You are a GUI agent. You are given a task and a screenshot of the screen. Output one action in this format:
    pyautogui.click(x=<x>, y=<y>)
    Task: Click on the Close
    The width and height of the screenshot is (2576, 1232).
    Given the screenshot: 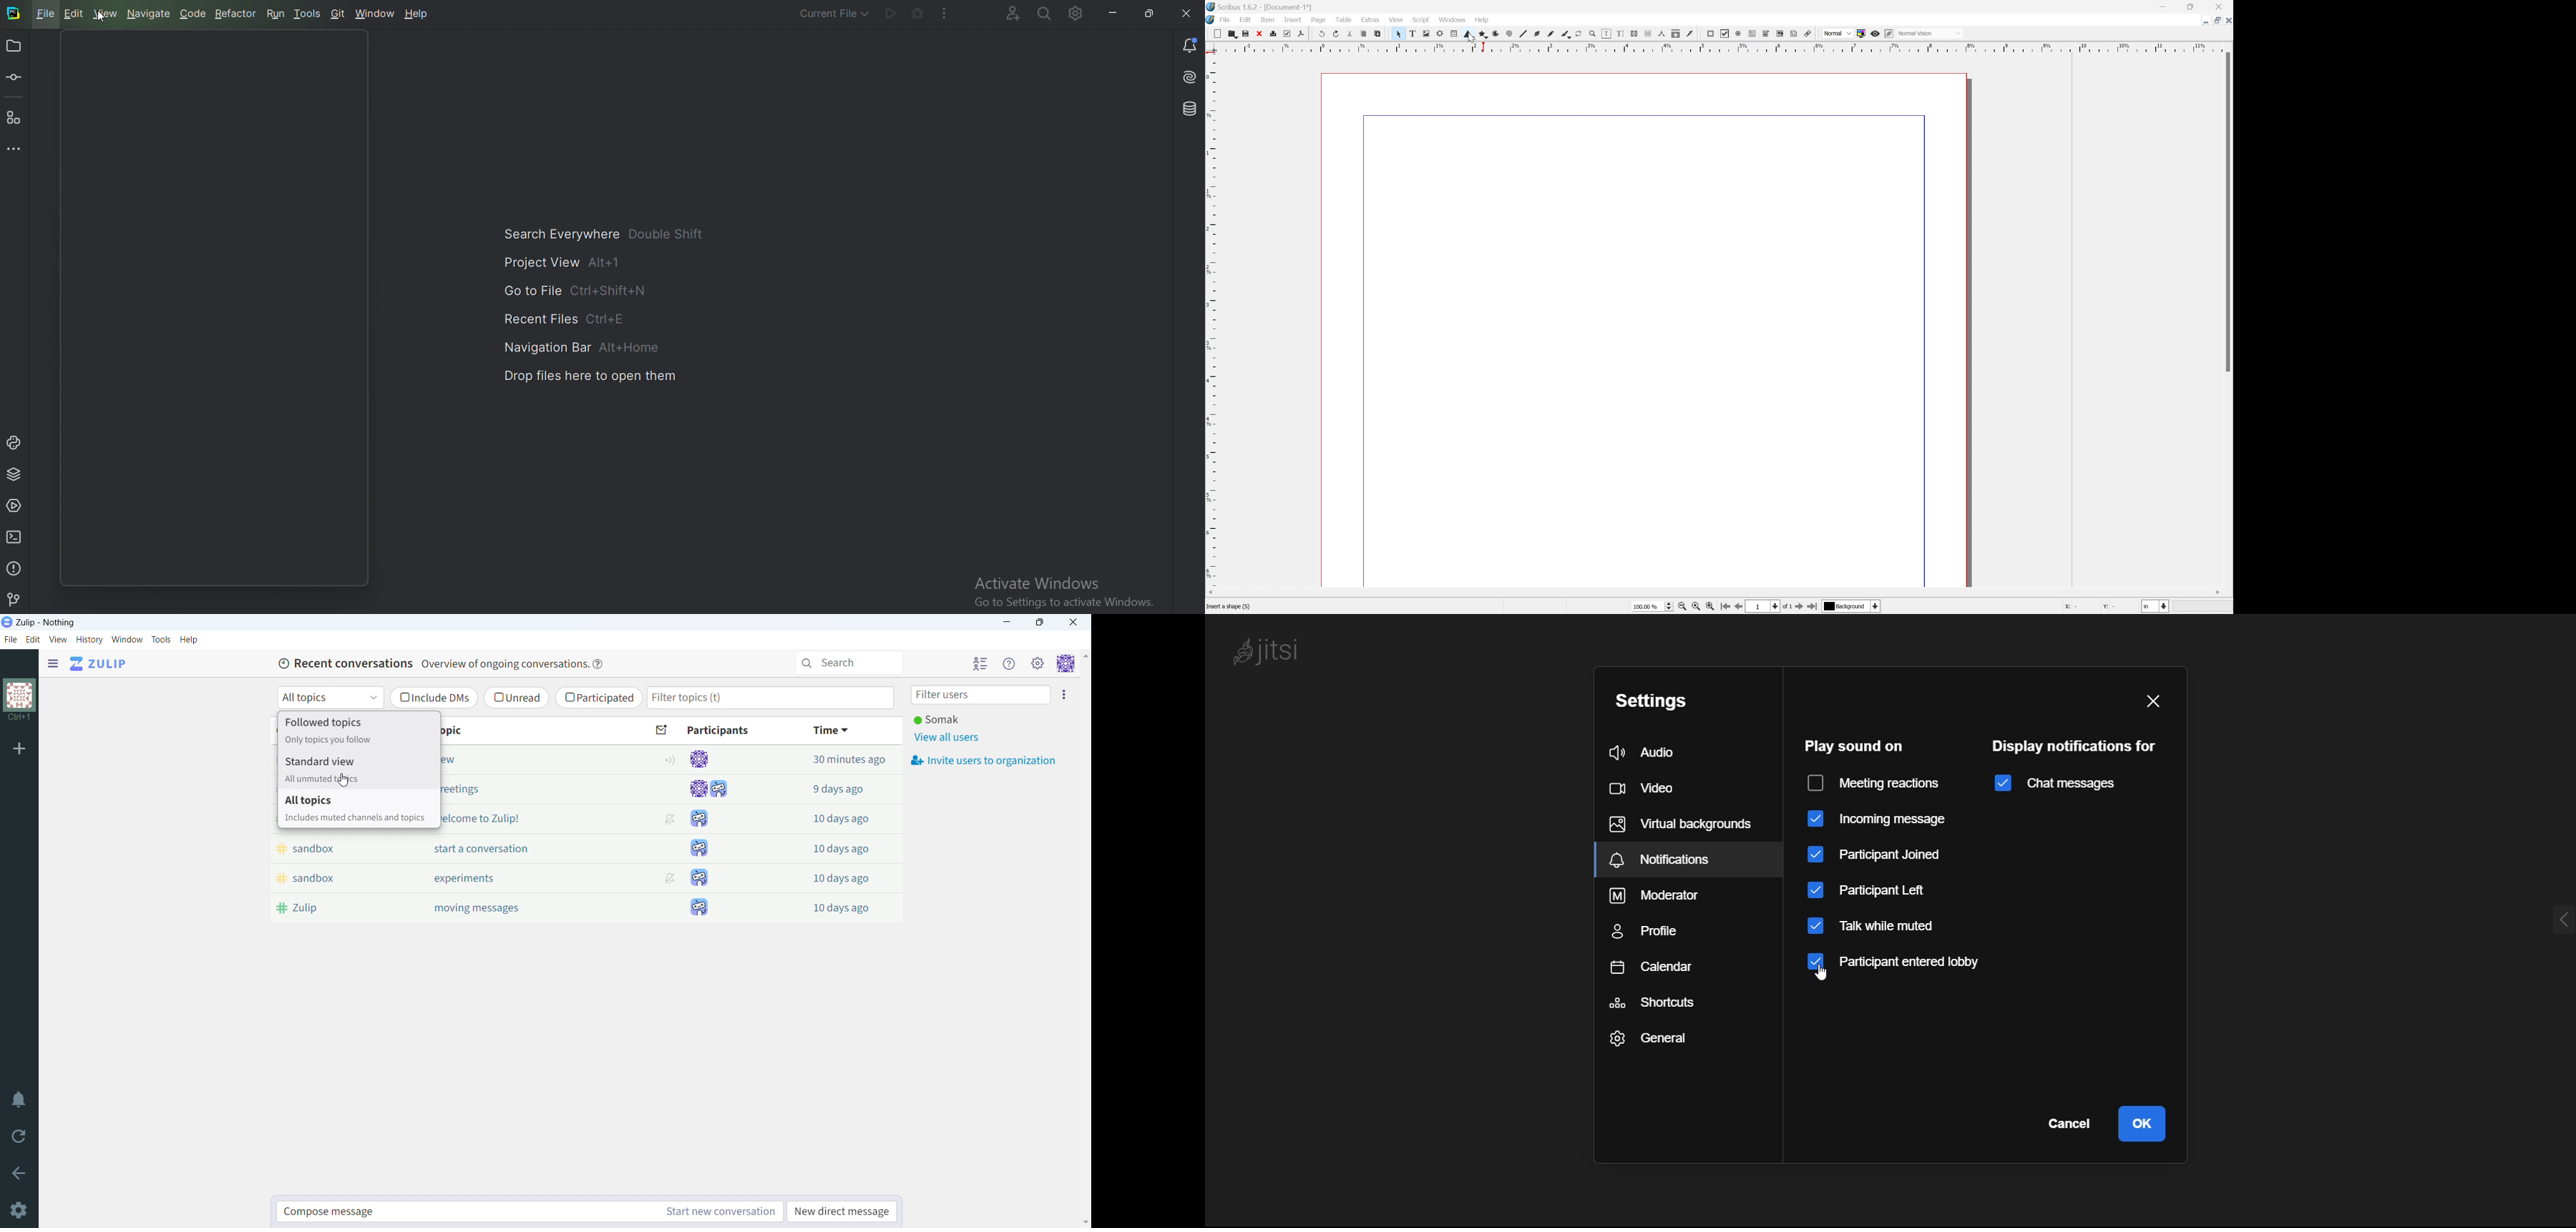 What is the action you would take?
    pyautogui.click(x=2219, y=7)
    